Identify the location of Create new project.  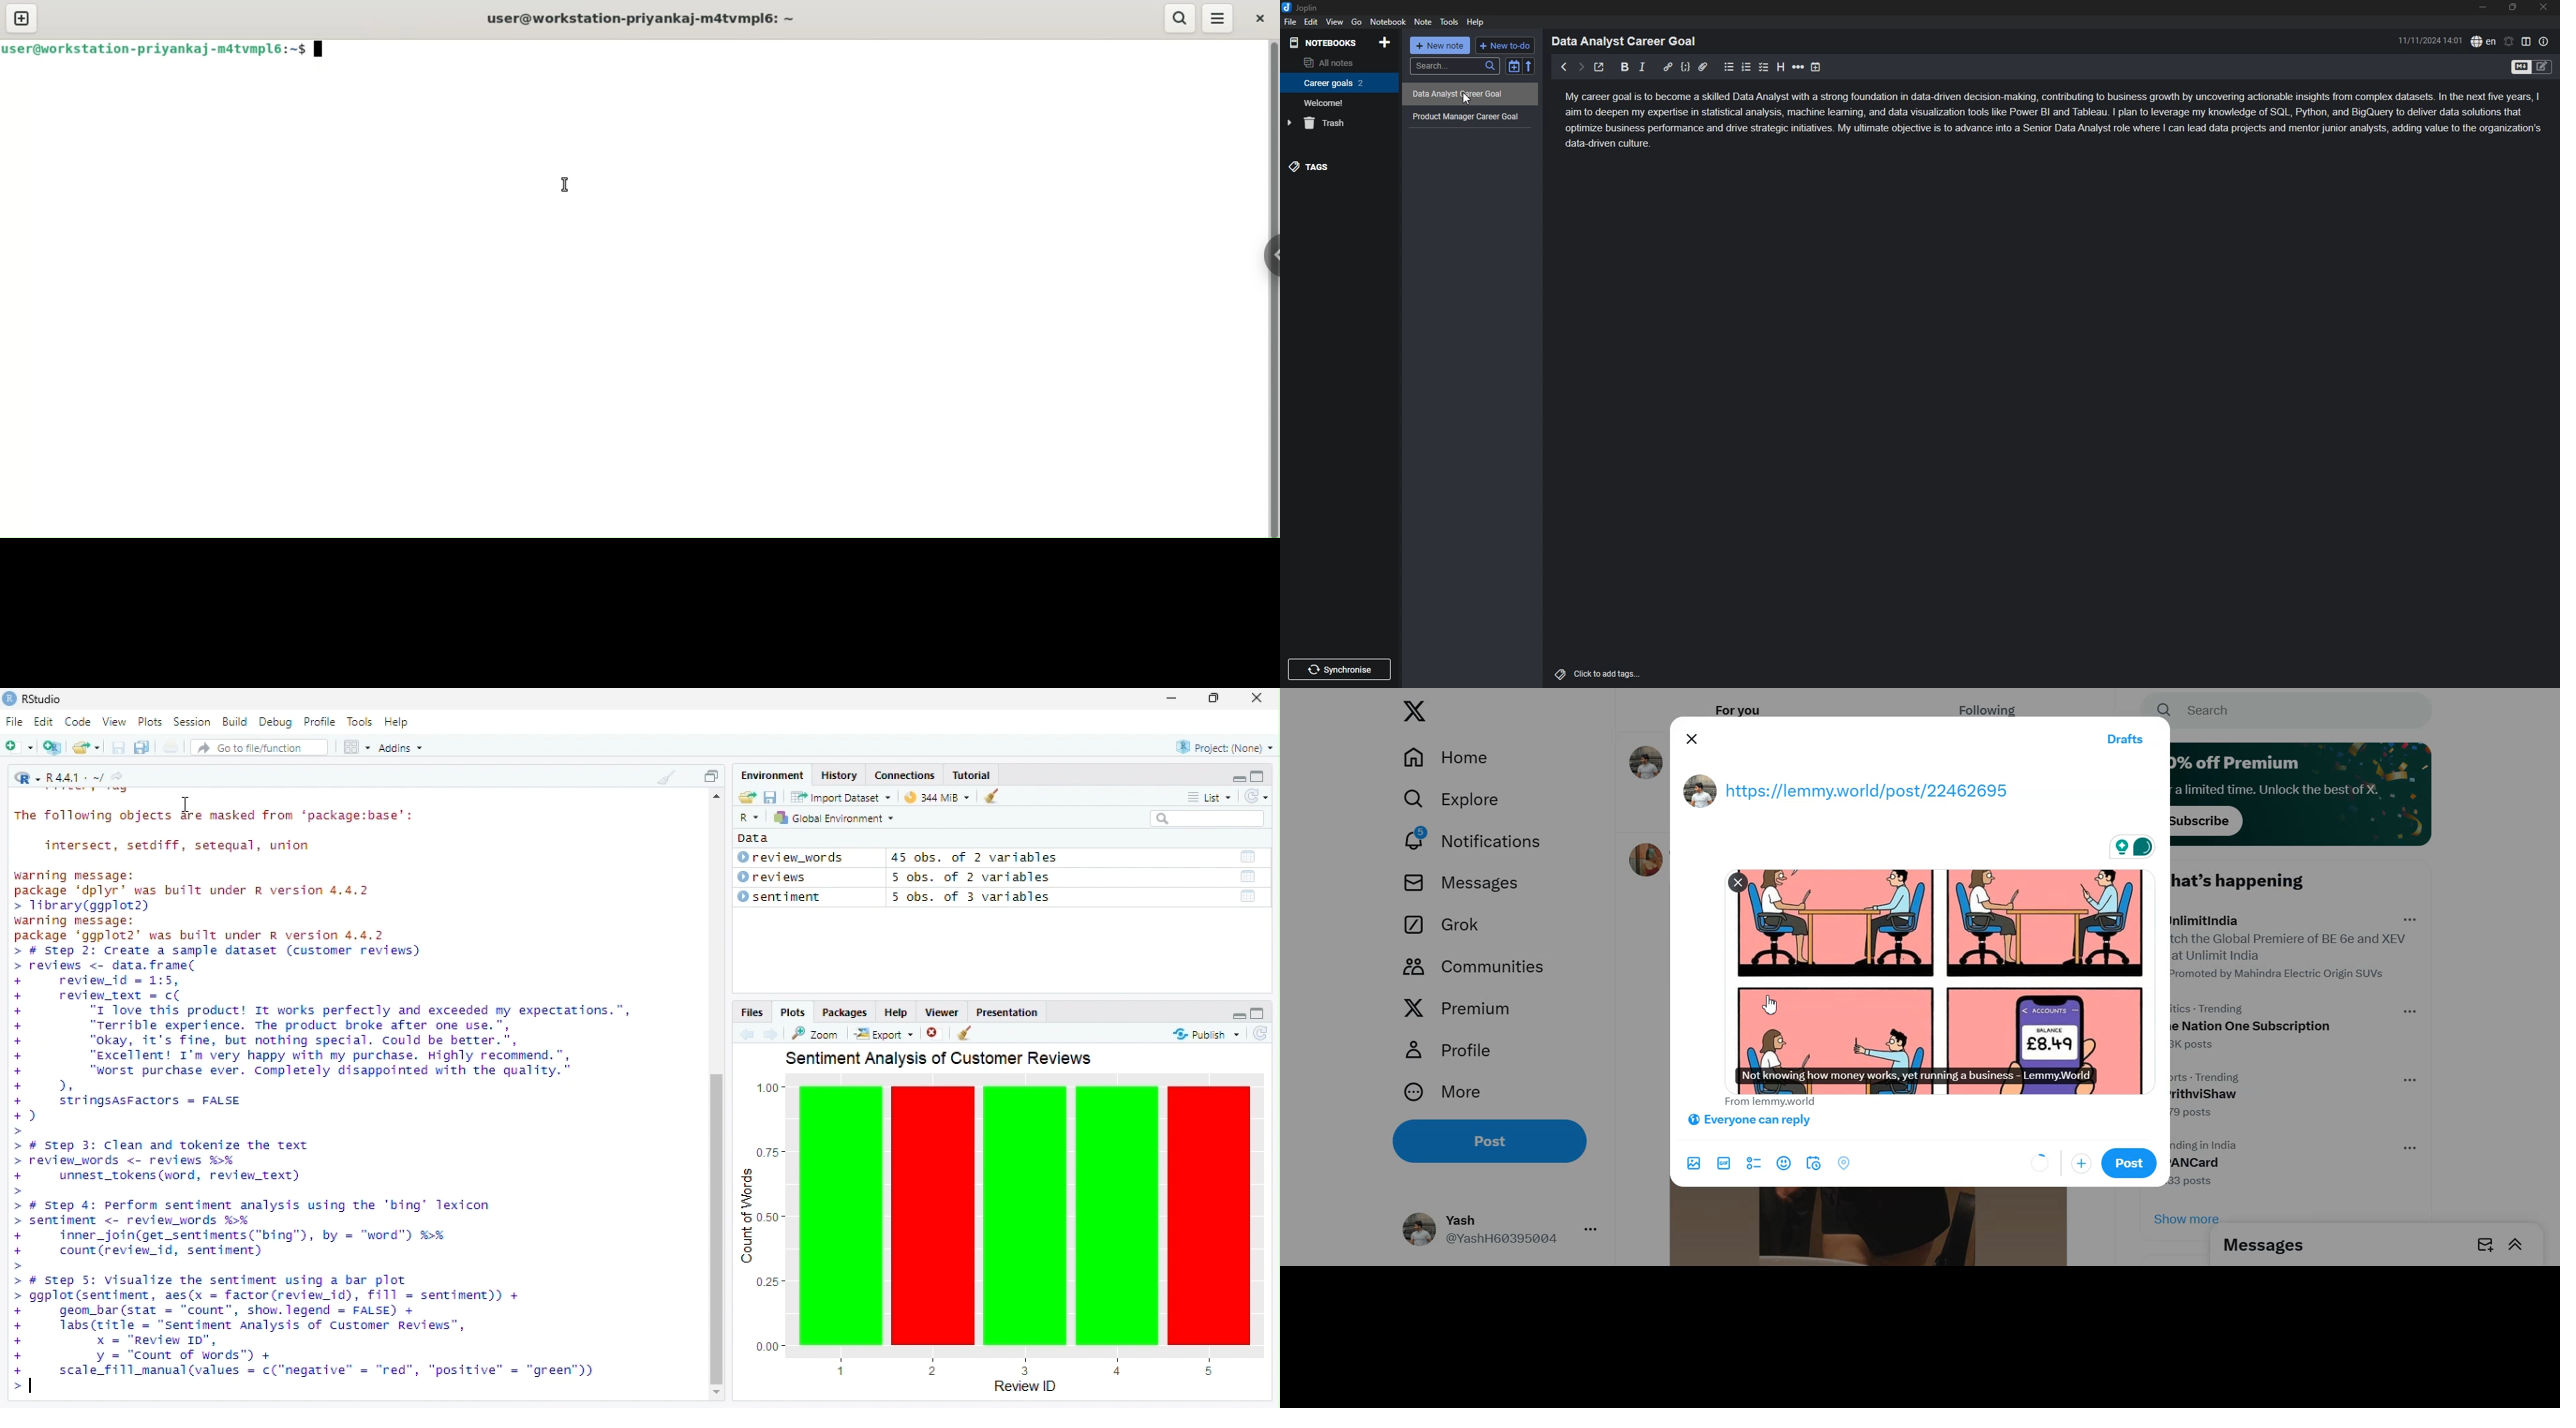
(53, 747).